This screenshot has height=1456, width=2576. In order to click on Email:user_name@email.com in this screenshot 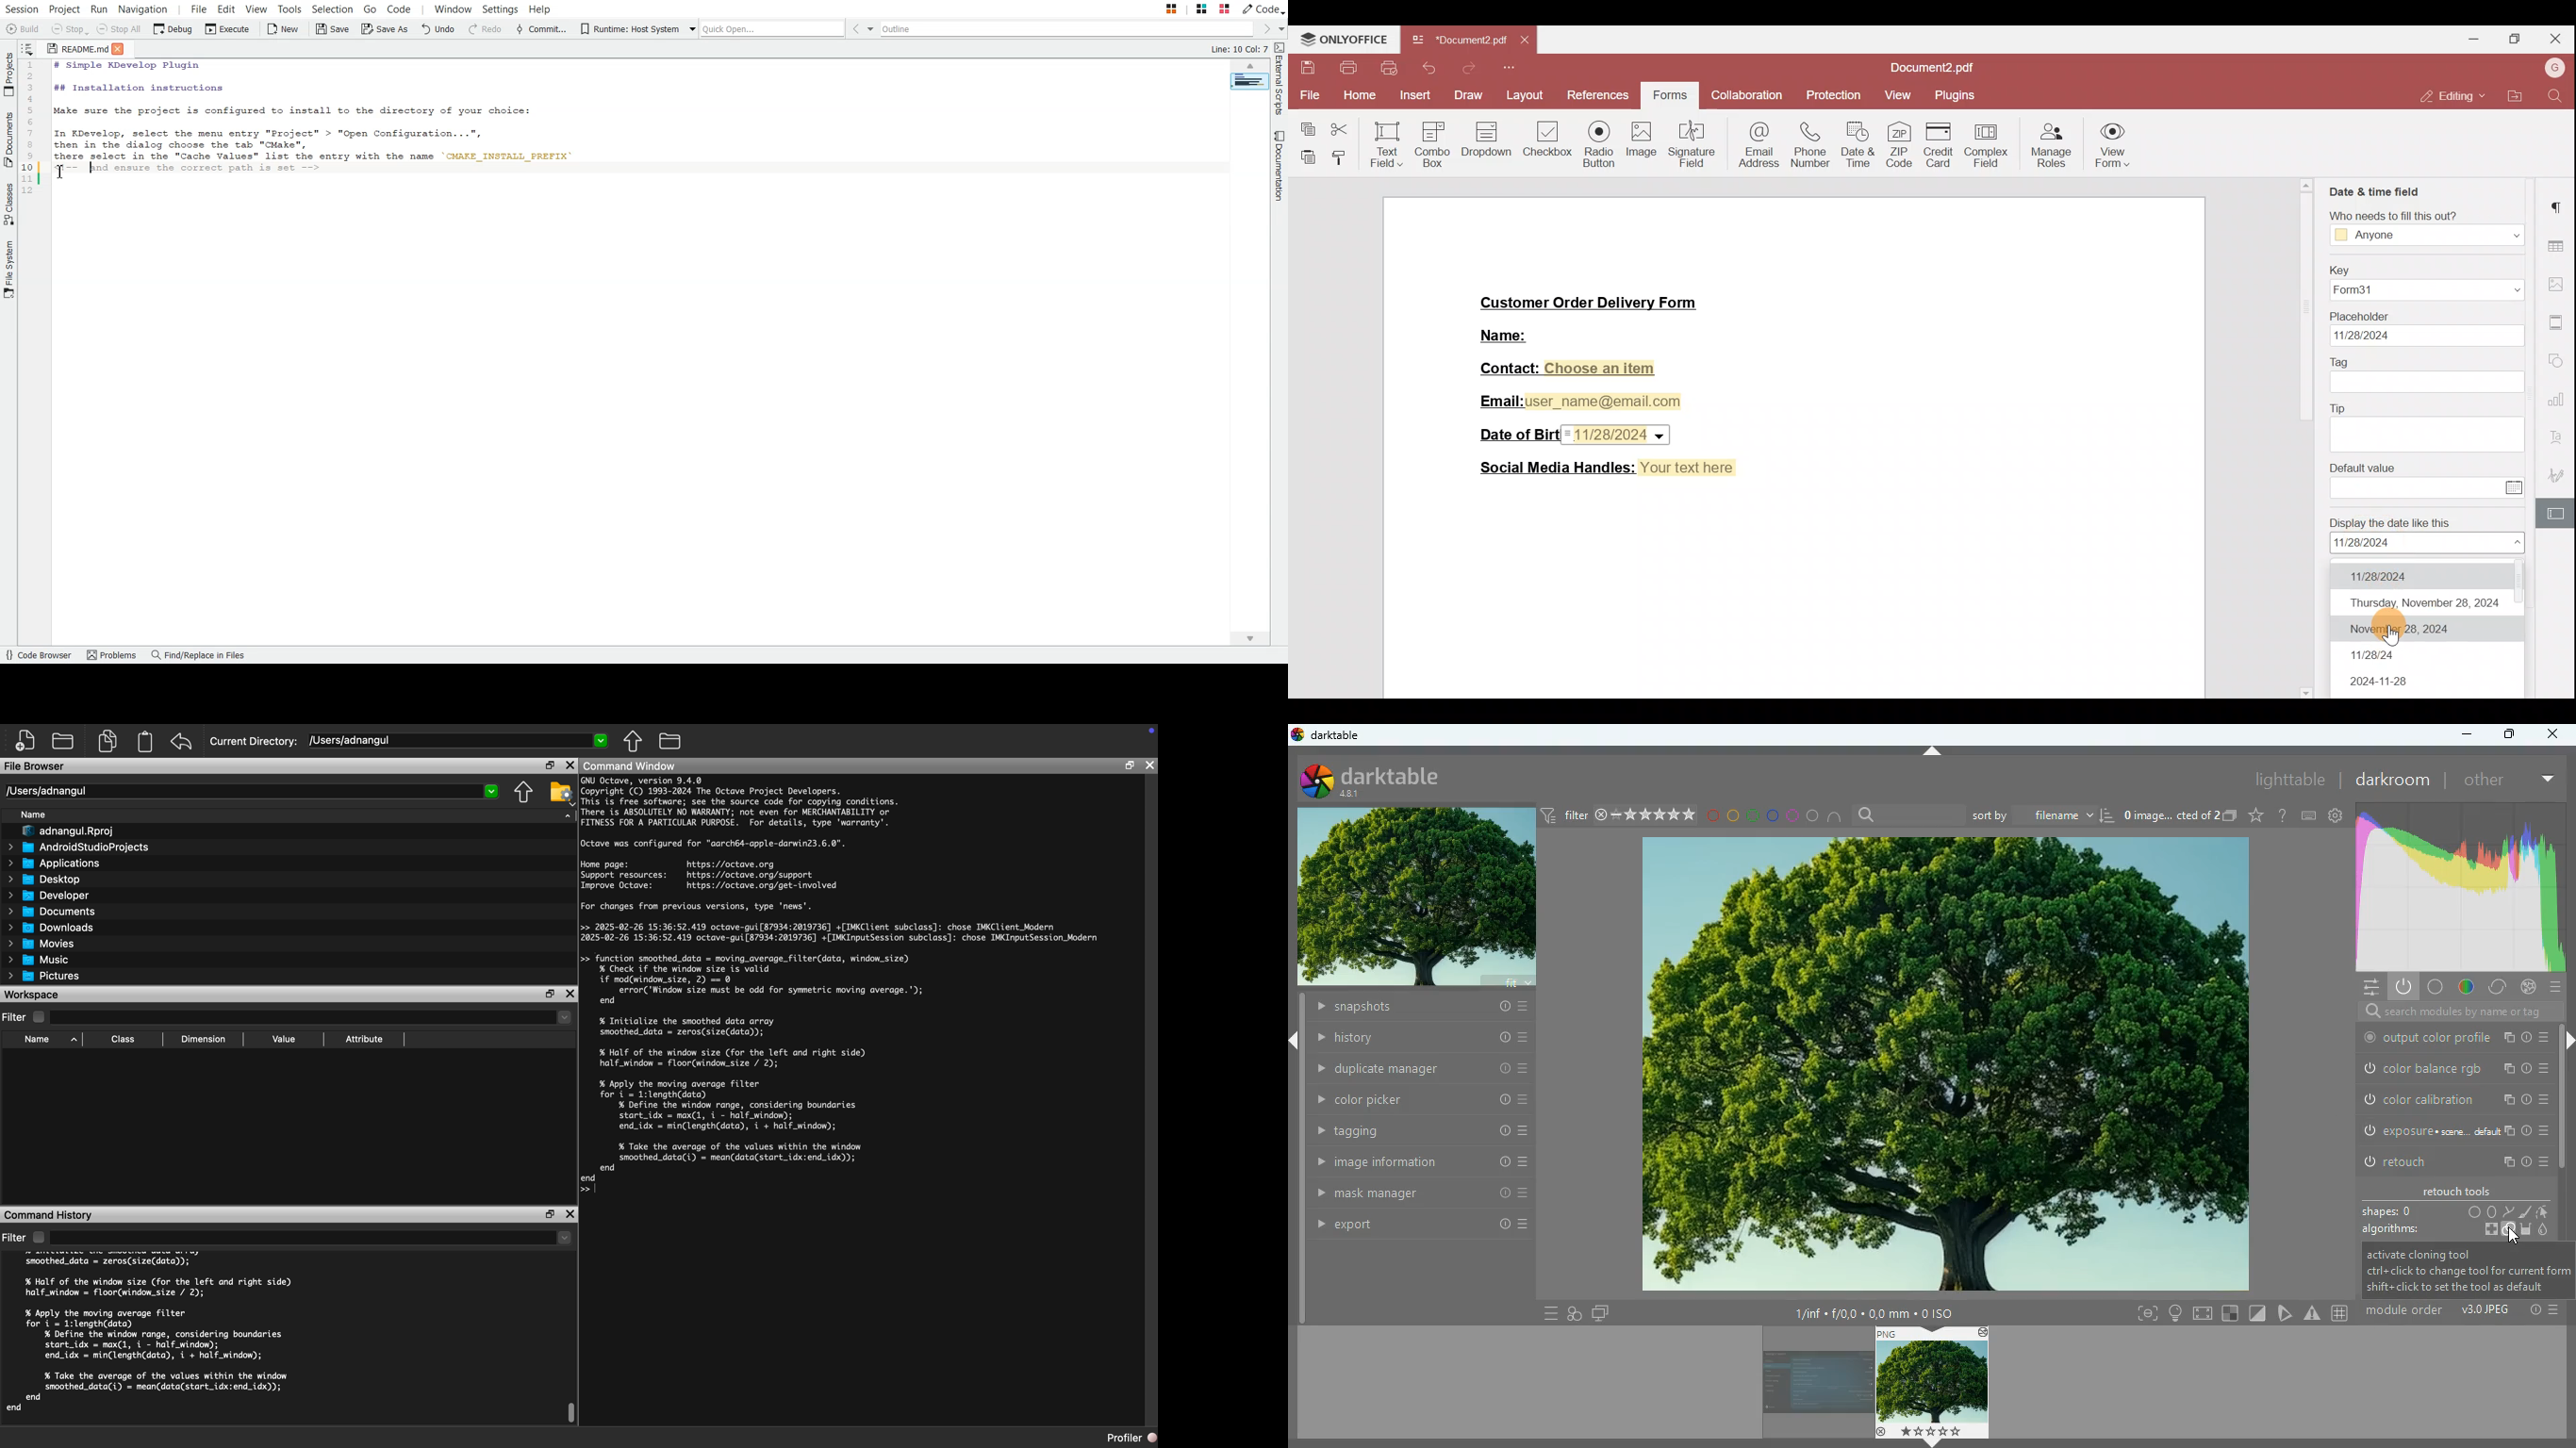, I will do `click(1577, 402)`.